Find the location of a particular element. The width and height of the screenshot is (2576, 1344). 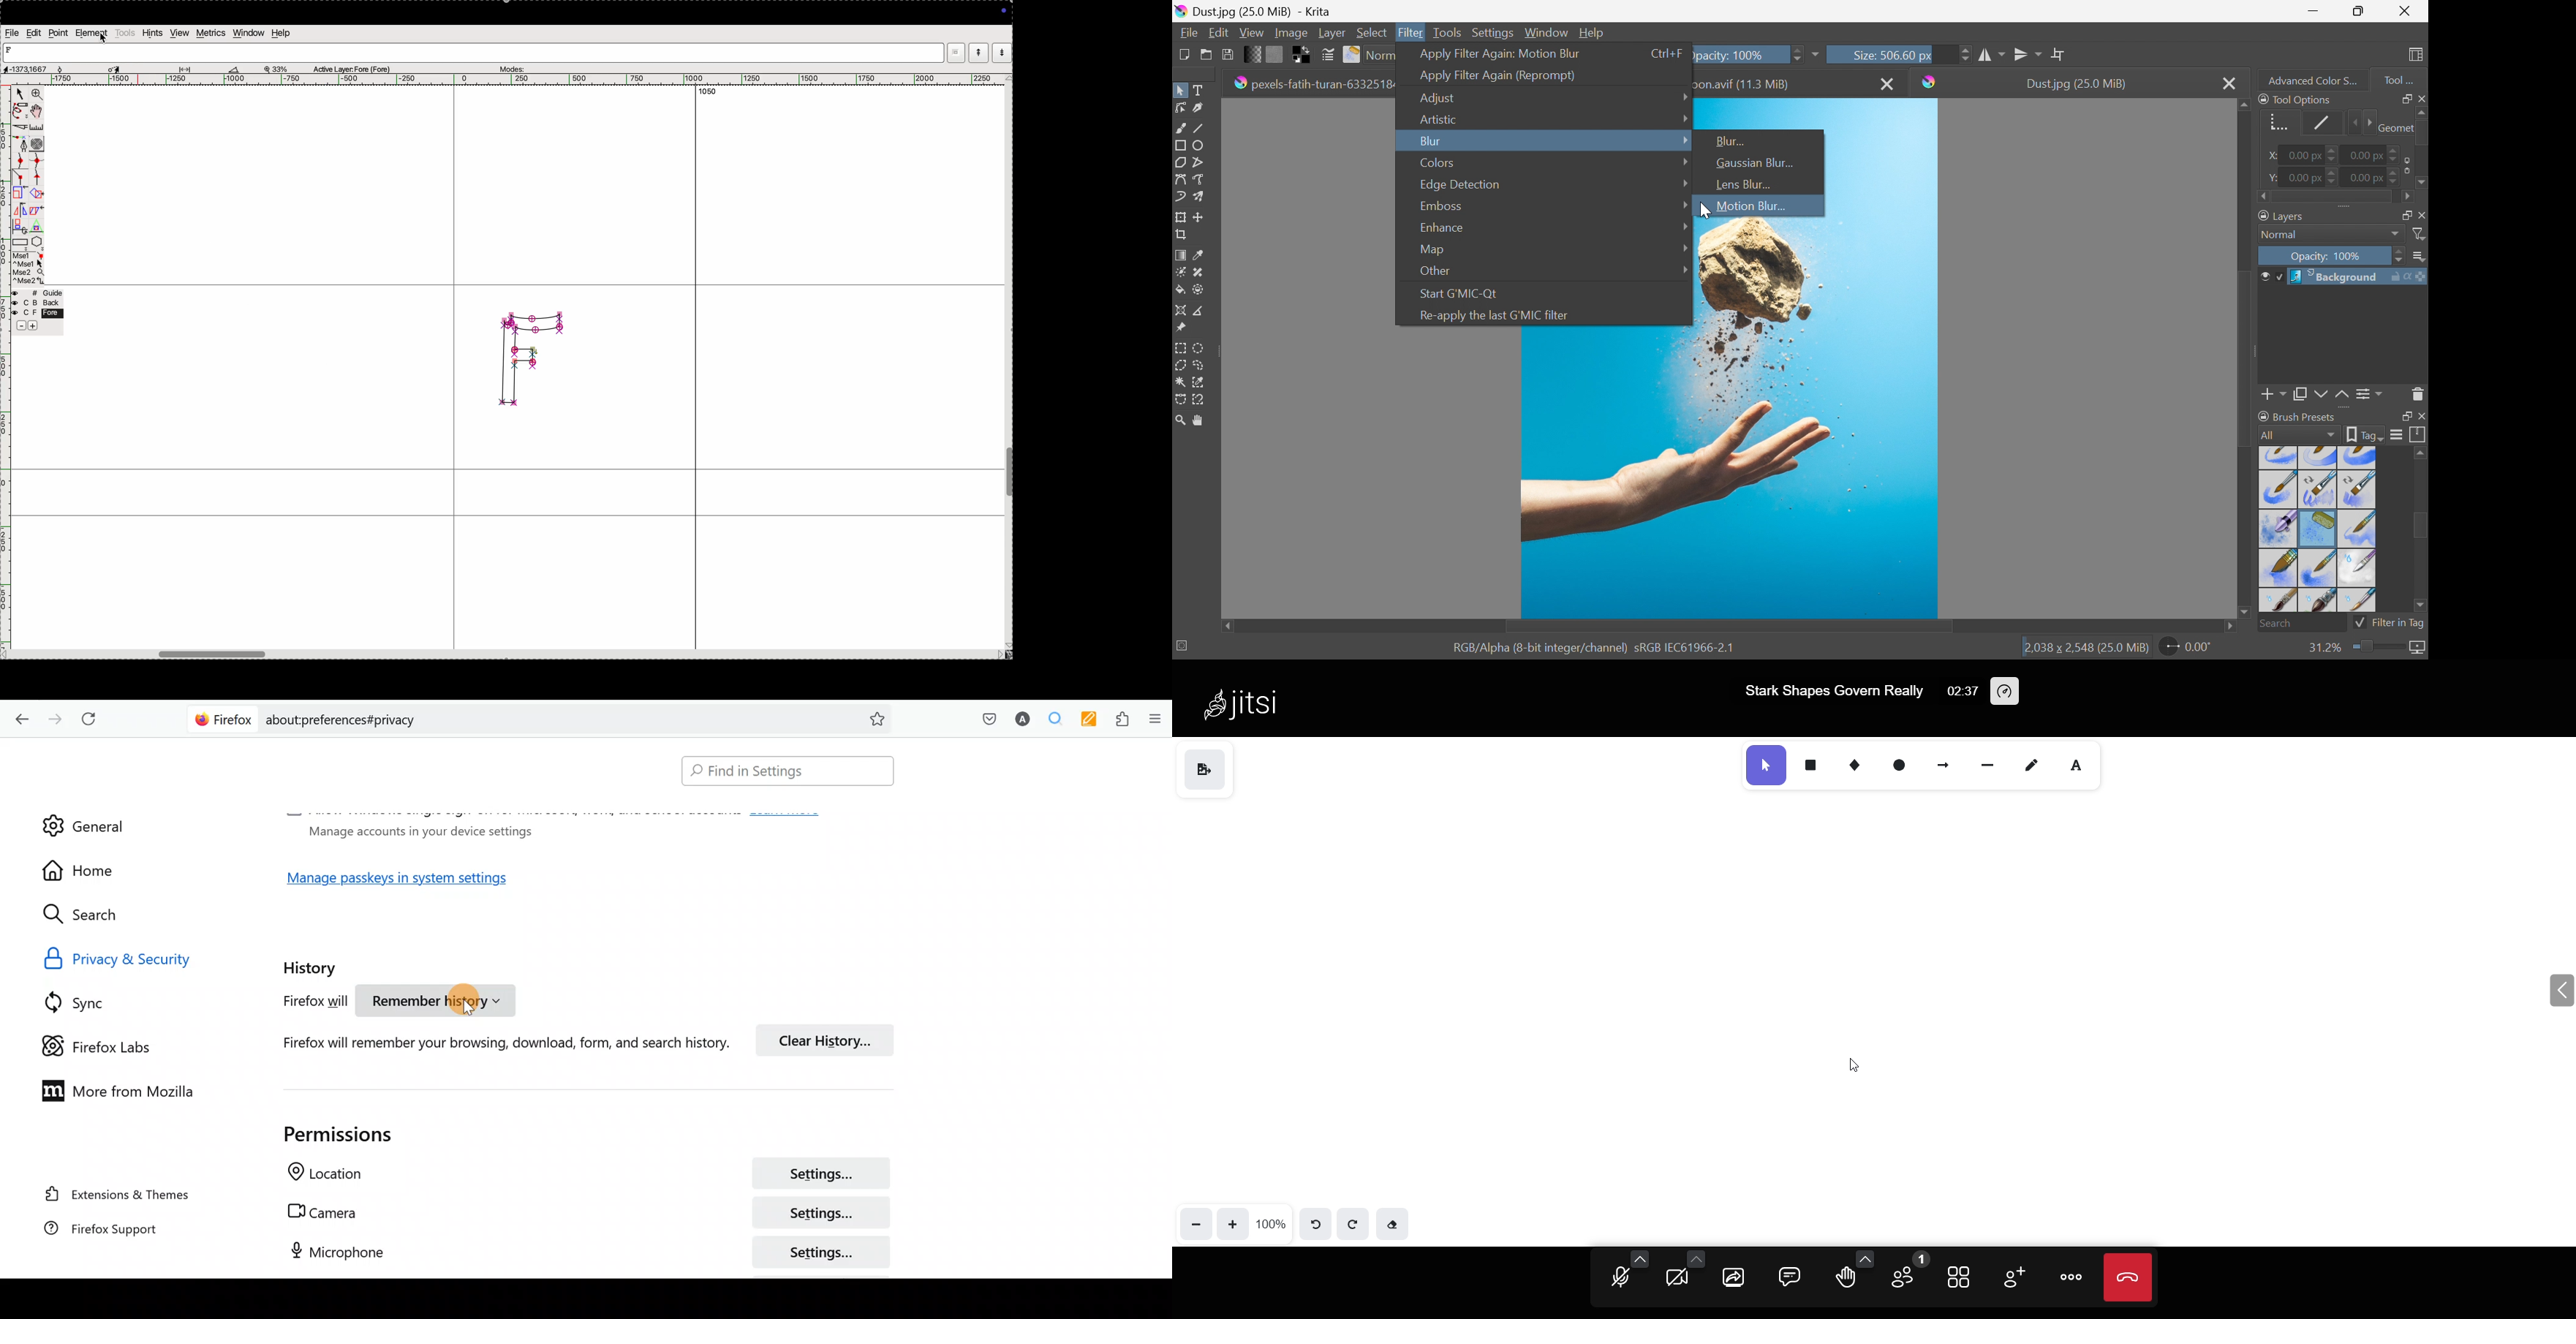

Jitsi is located at coordinates (1247, 698).